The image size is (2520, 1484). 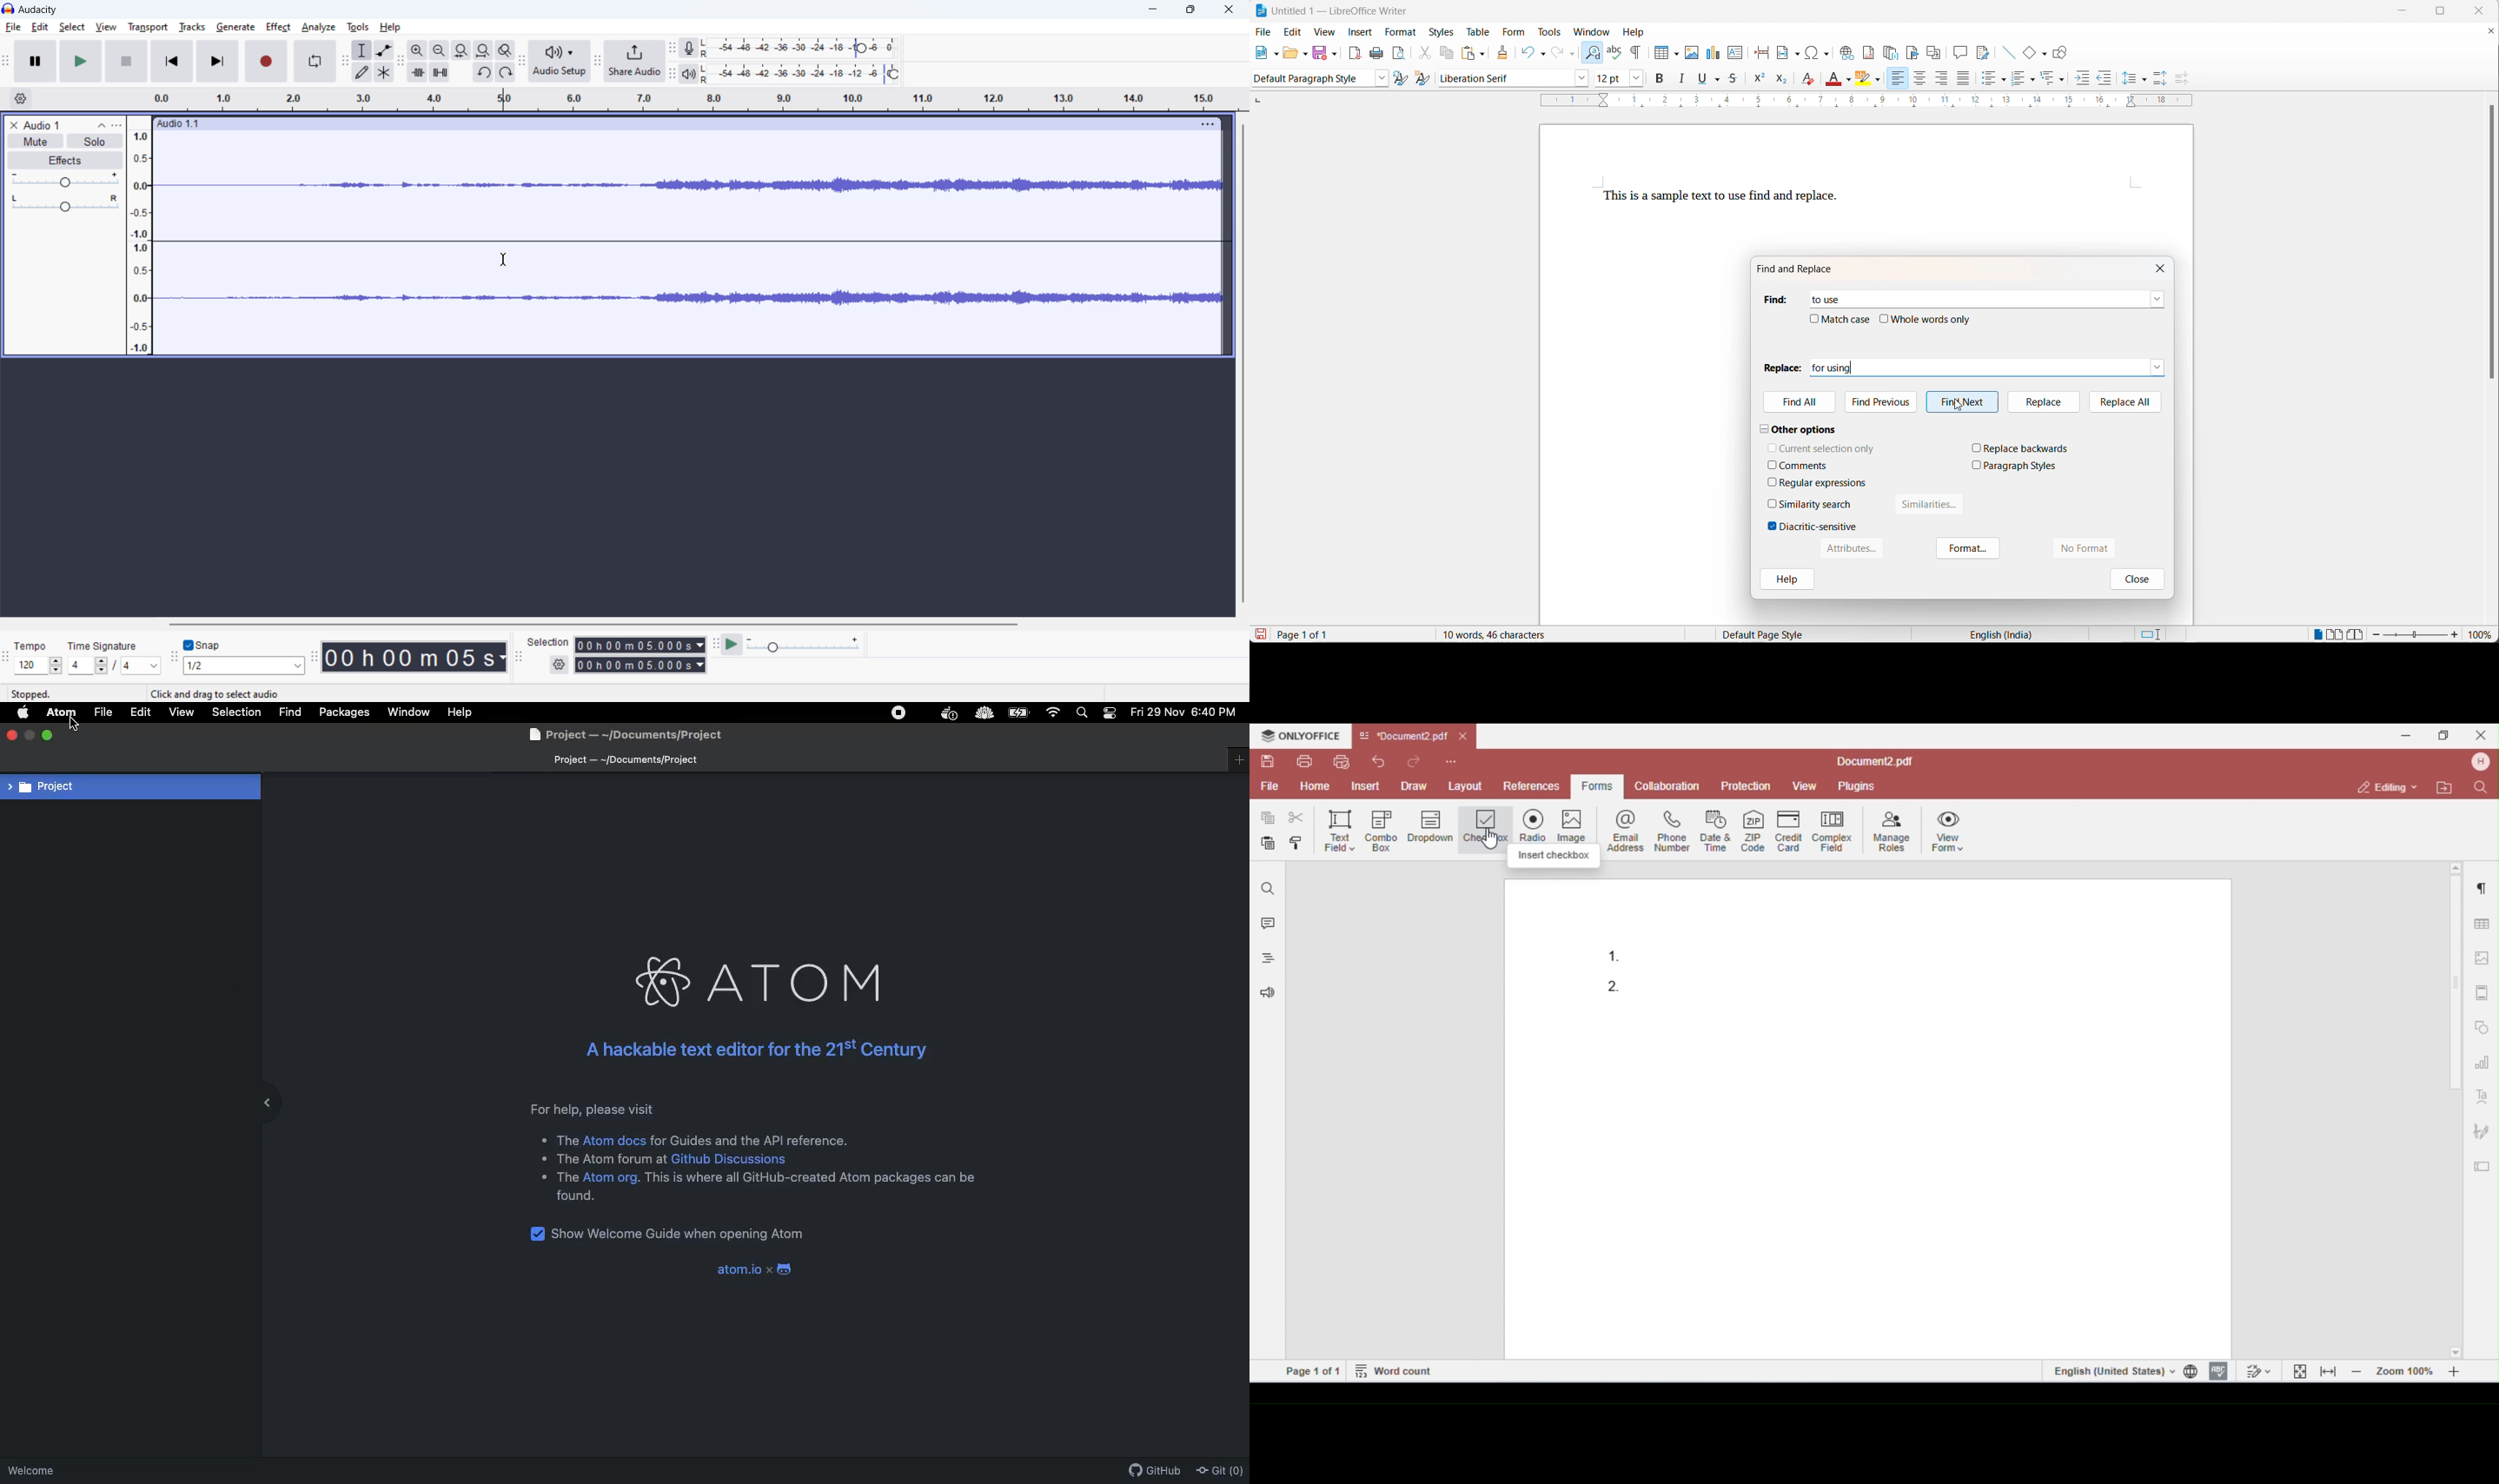 What do you see at coordinates (1763, 53) in the screenshot?
I see `page break` at bounding box center [1763, 53].